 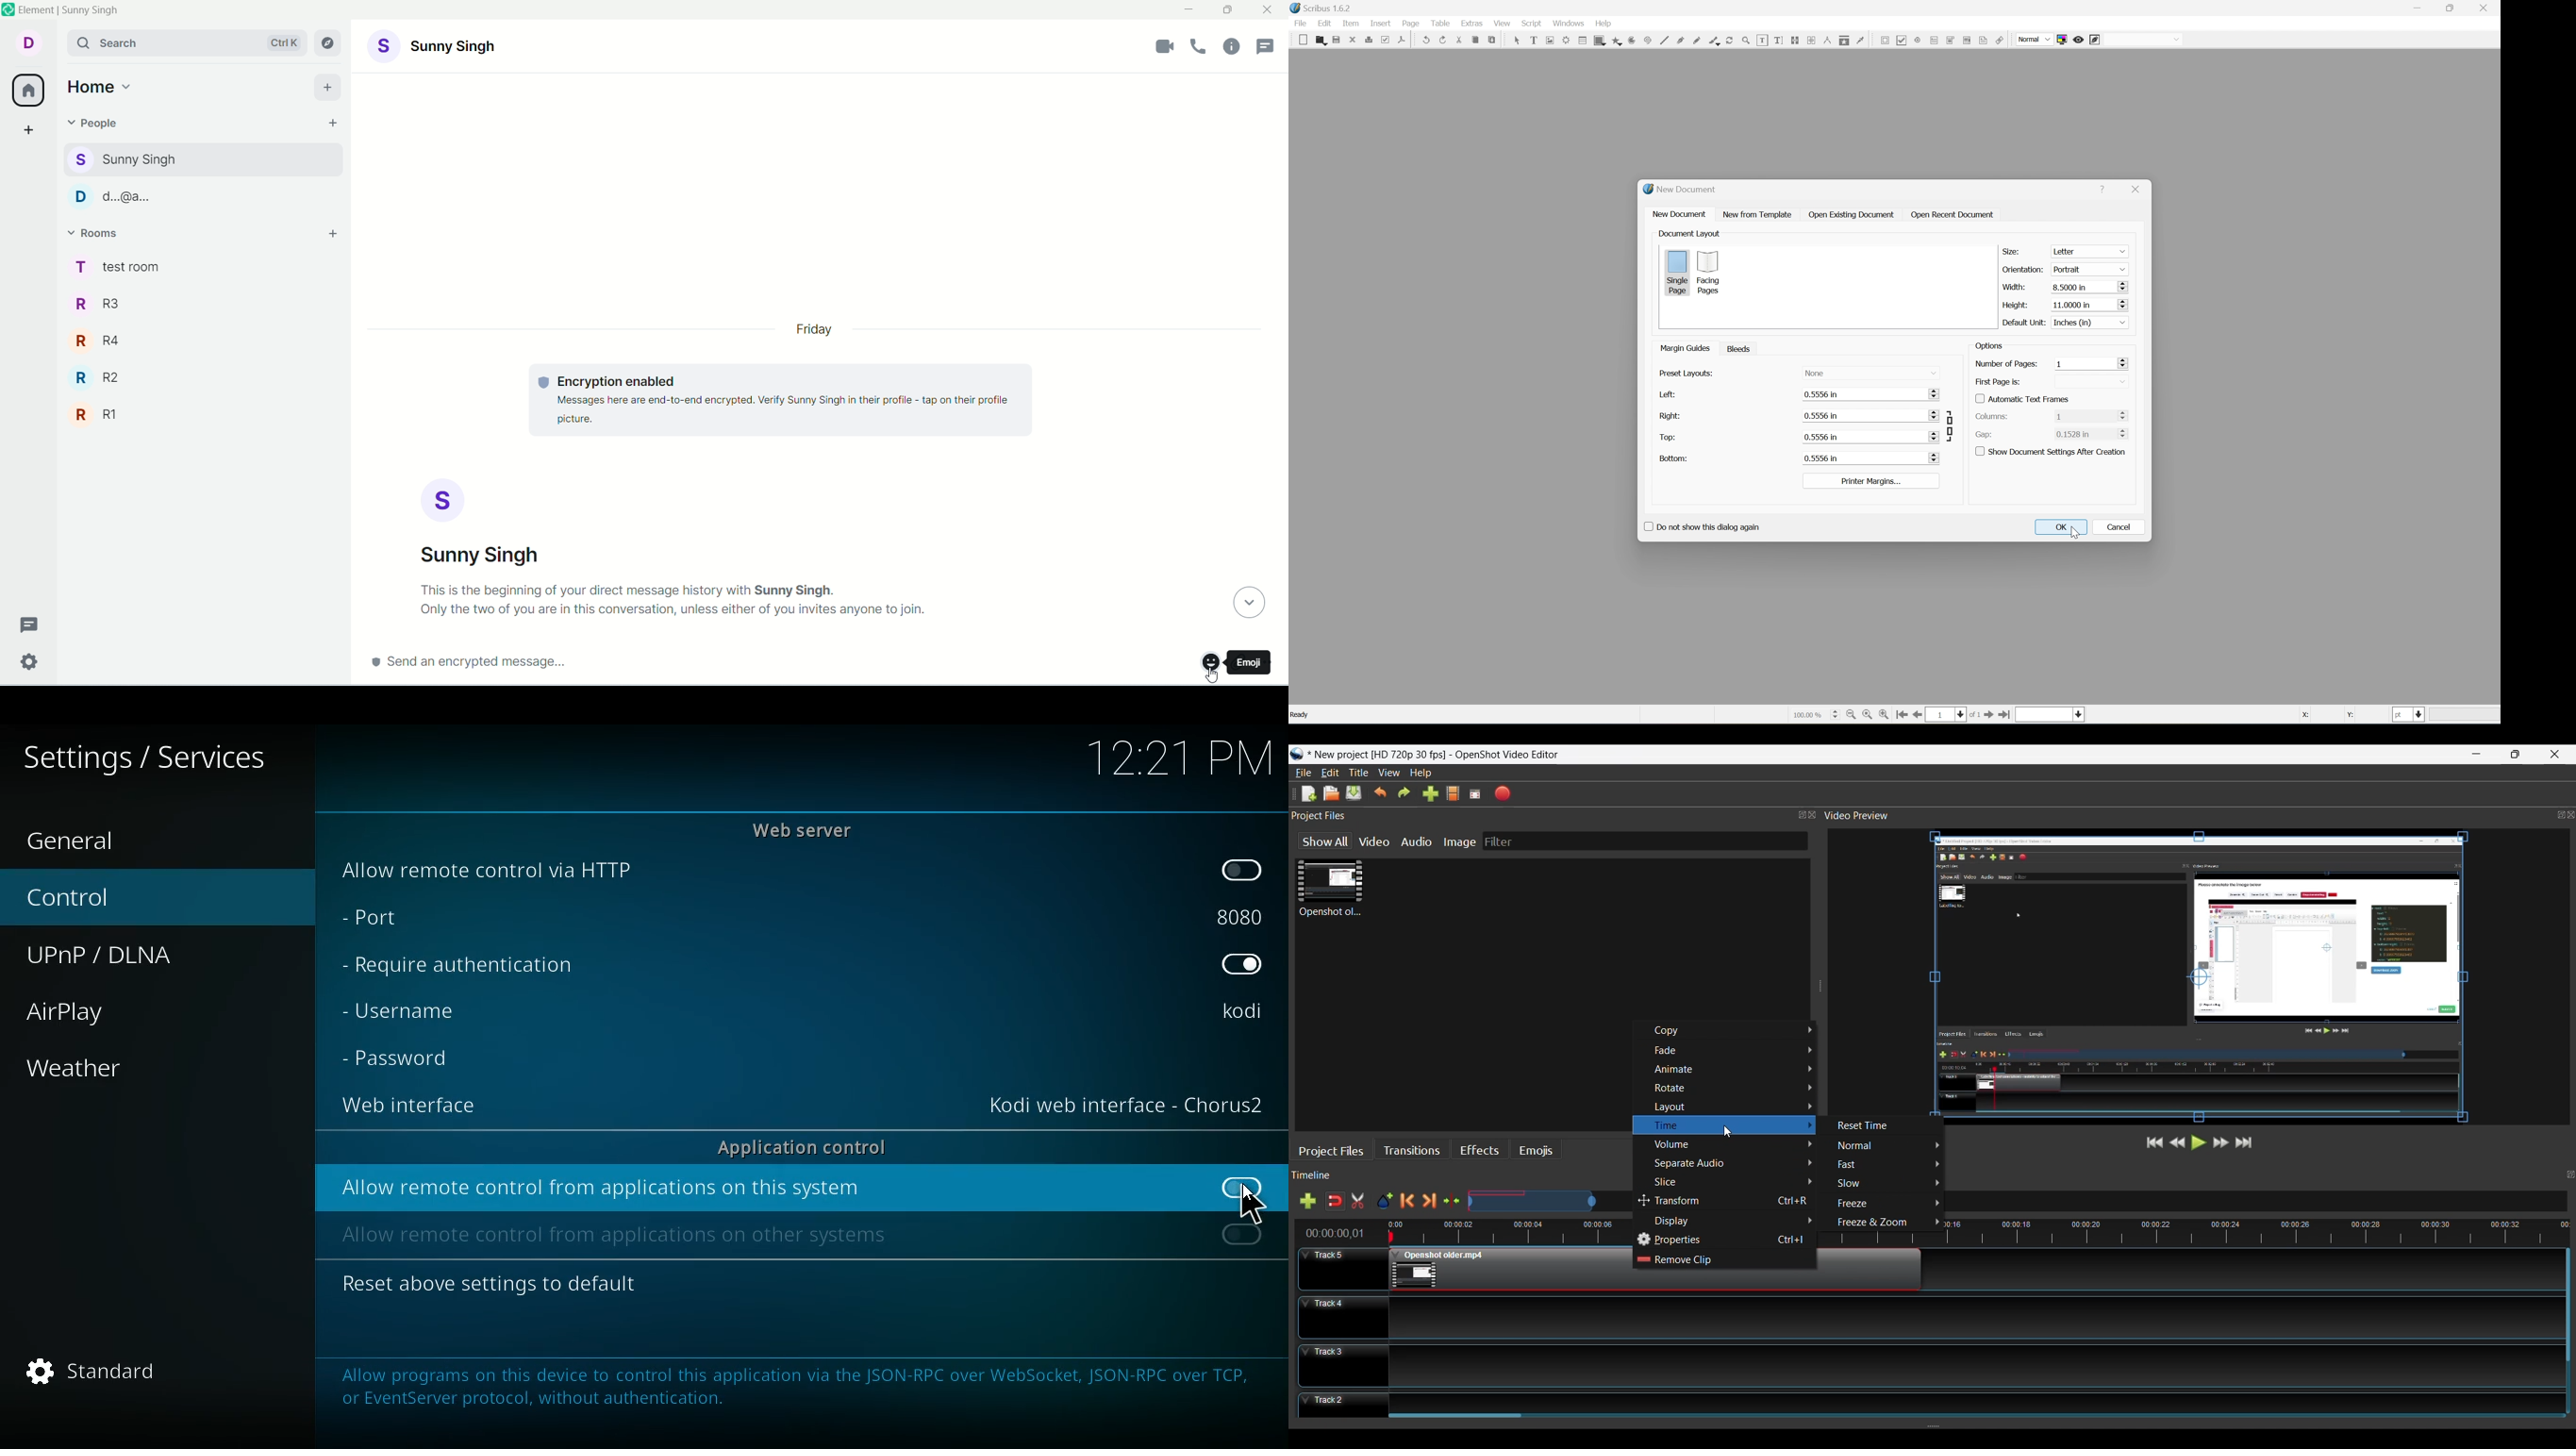 I want to click on allow remote control, so click(x=603, y=1188).